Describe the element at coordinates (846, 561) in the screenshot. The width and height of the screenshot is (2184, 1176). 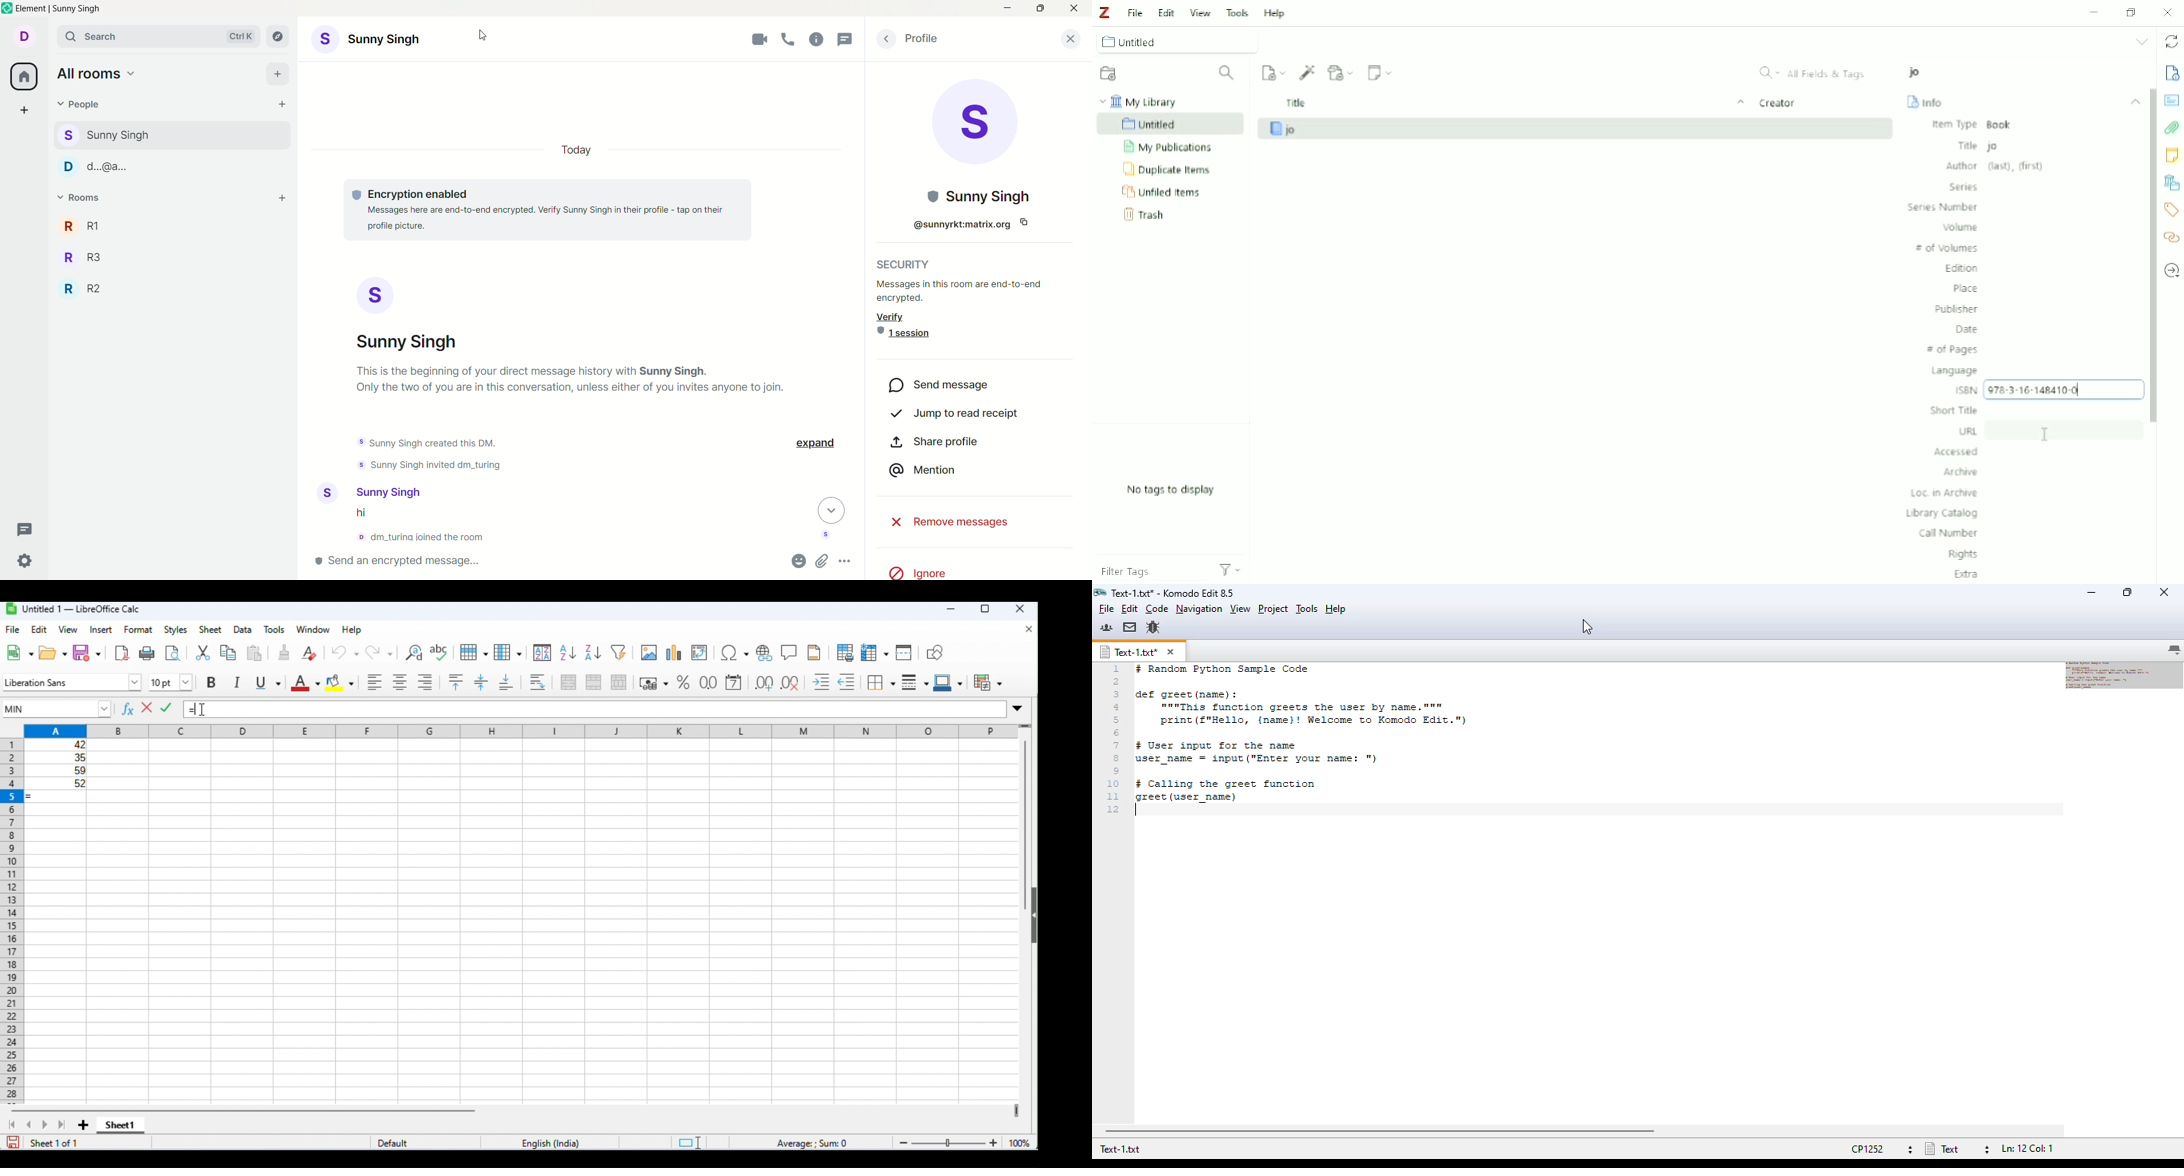
I see `Other Options` at that location.